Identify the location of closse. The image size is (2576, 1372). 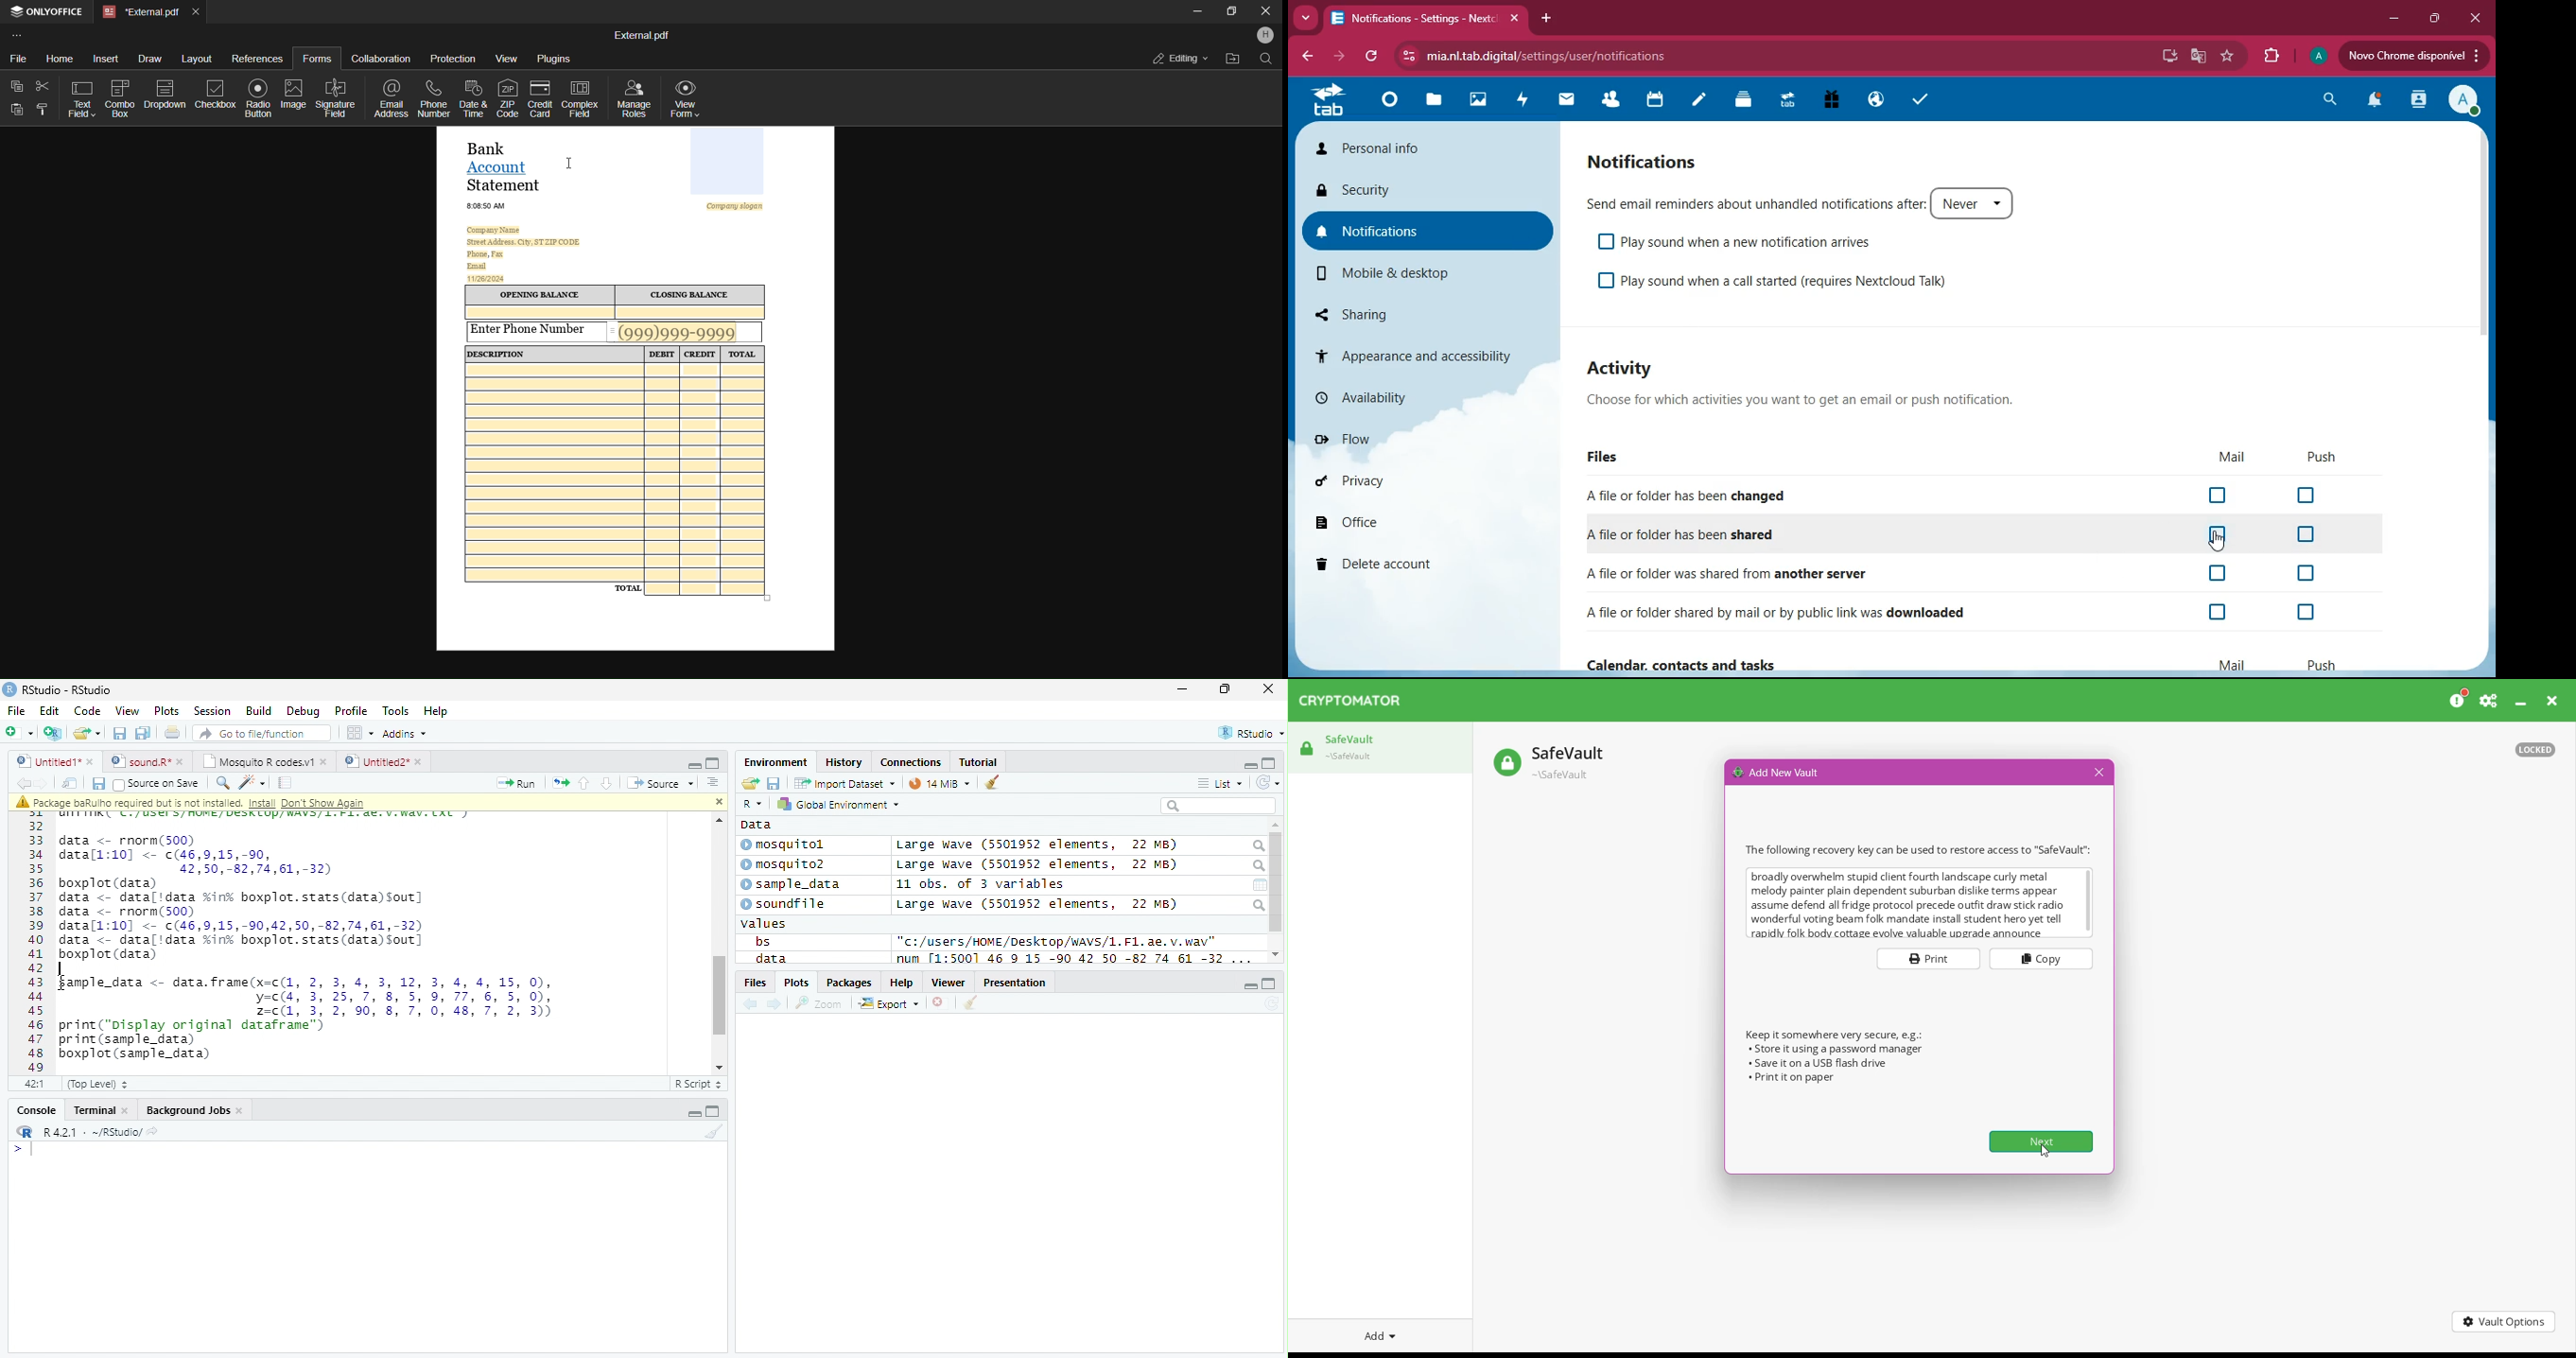
(1269, 688).